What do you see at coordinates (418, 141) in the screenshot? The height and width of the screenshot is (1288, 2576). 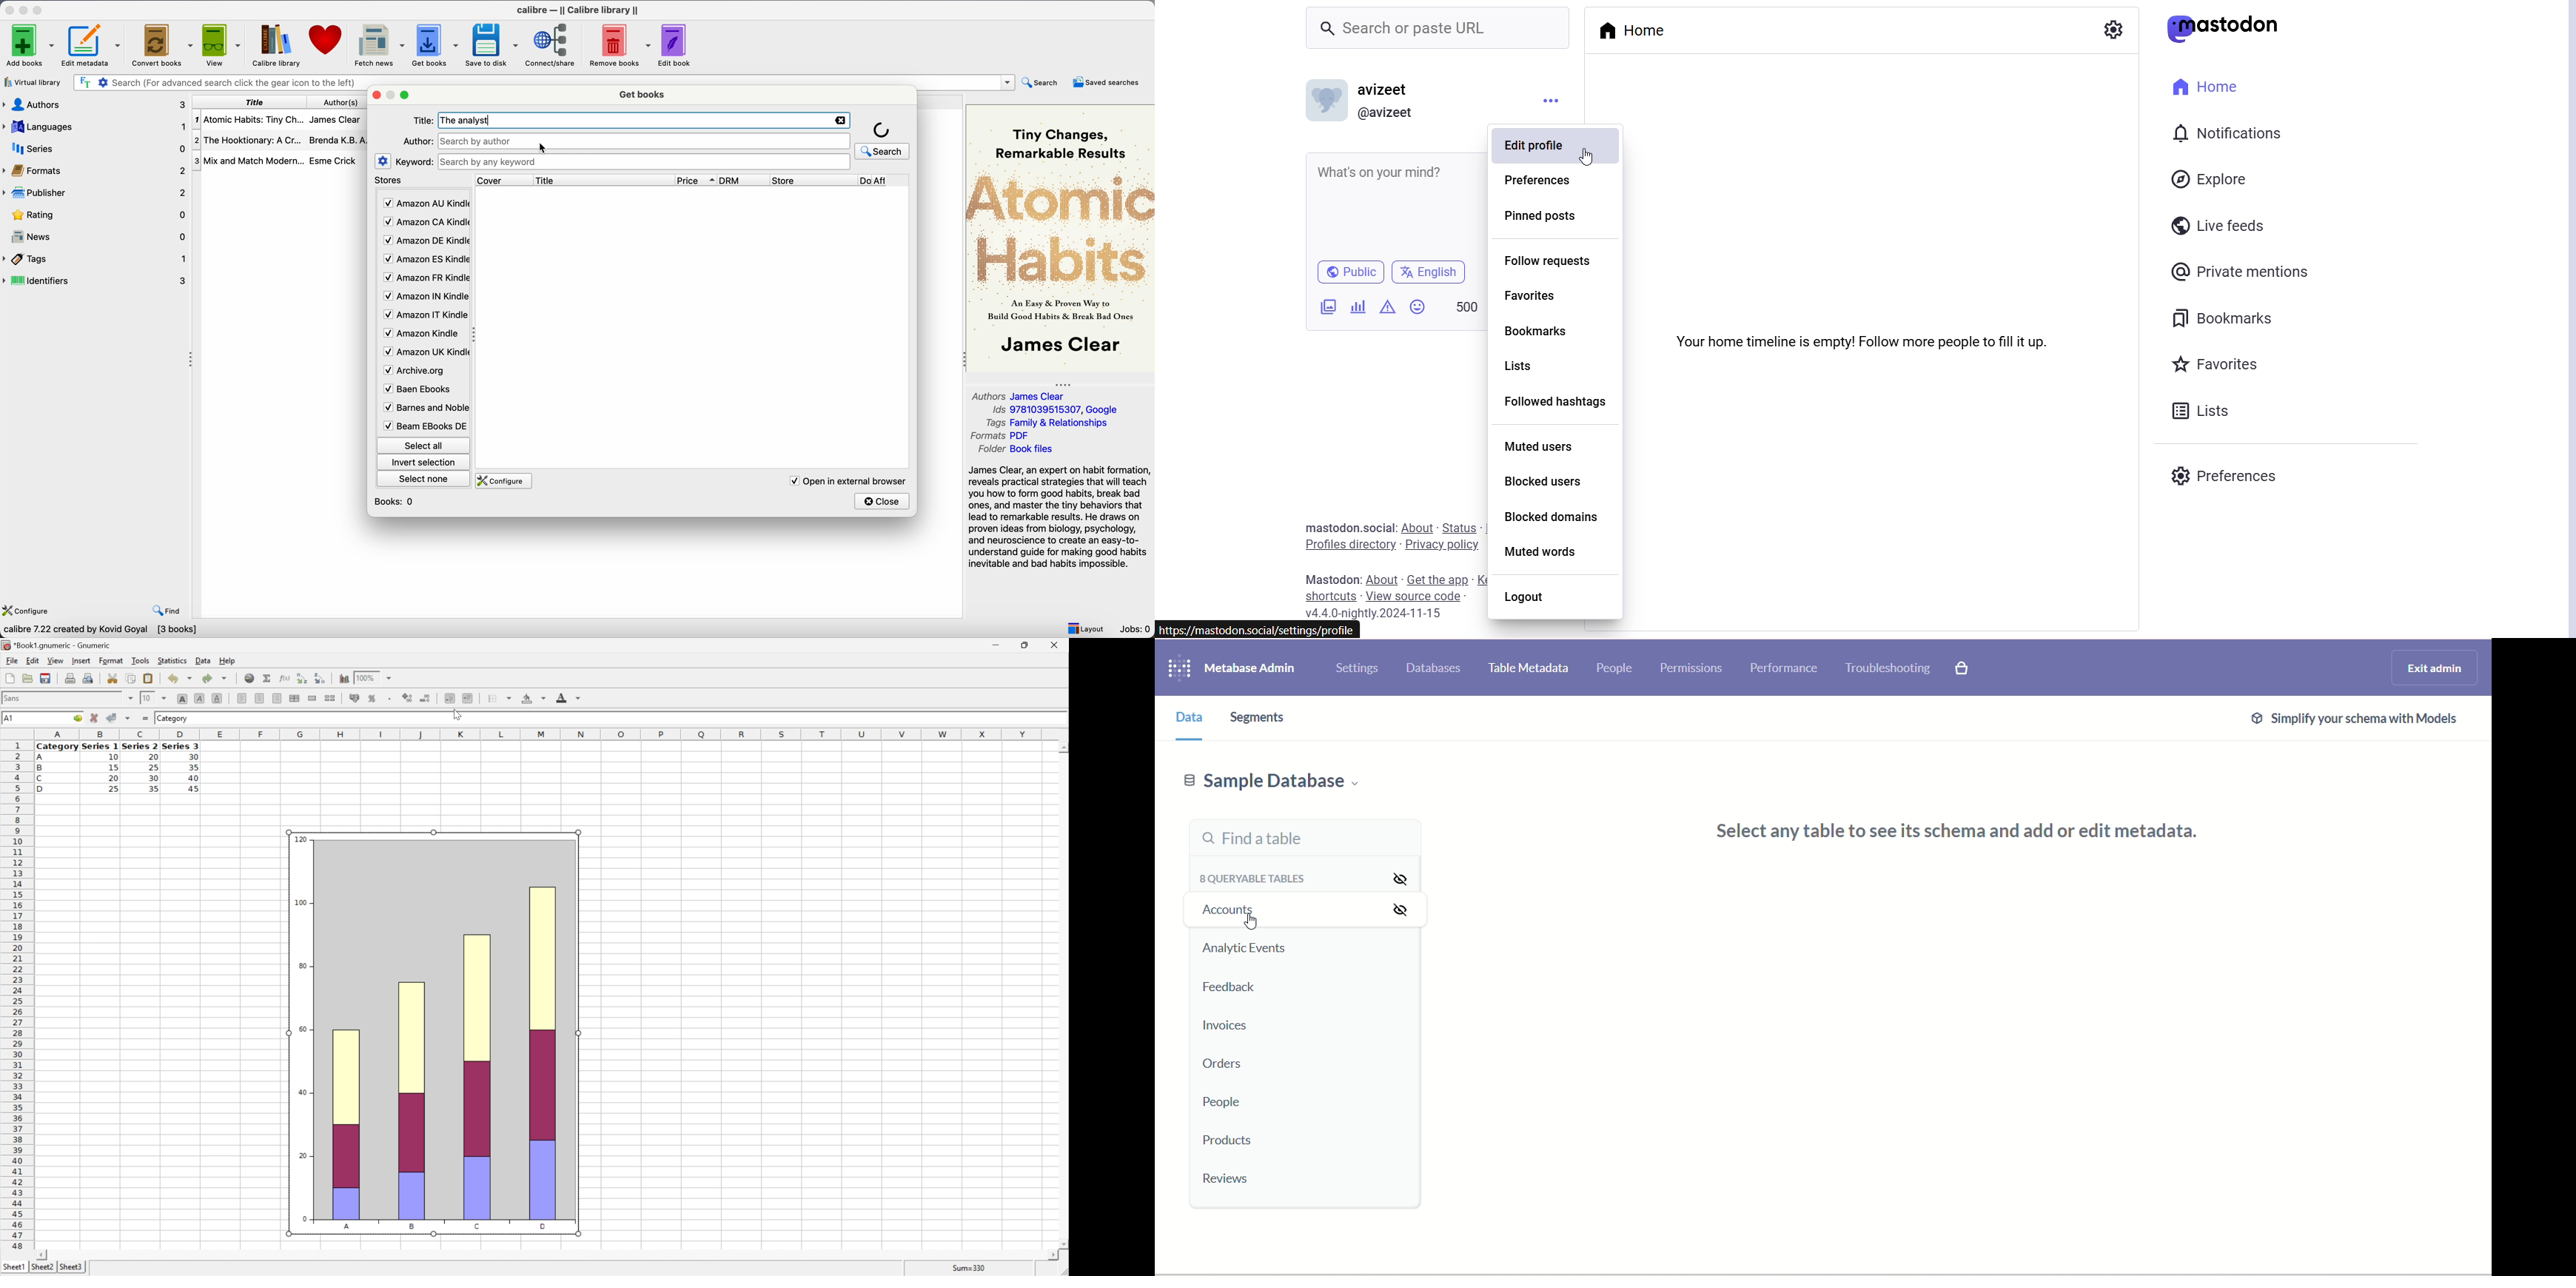 I see `Author:` at bounding box center [418, 141].